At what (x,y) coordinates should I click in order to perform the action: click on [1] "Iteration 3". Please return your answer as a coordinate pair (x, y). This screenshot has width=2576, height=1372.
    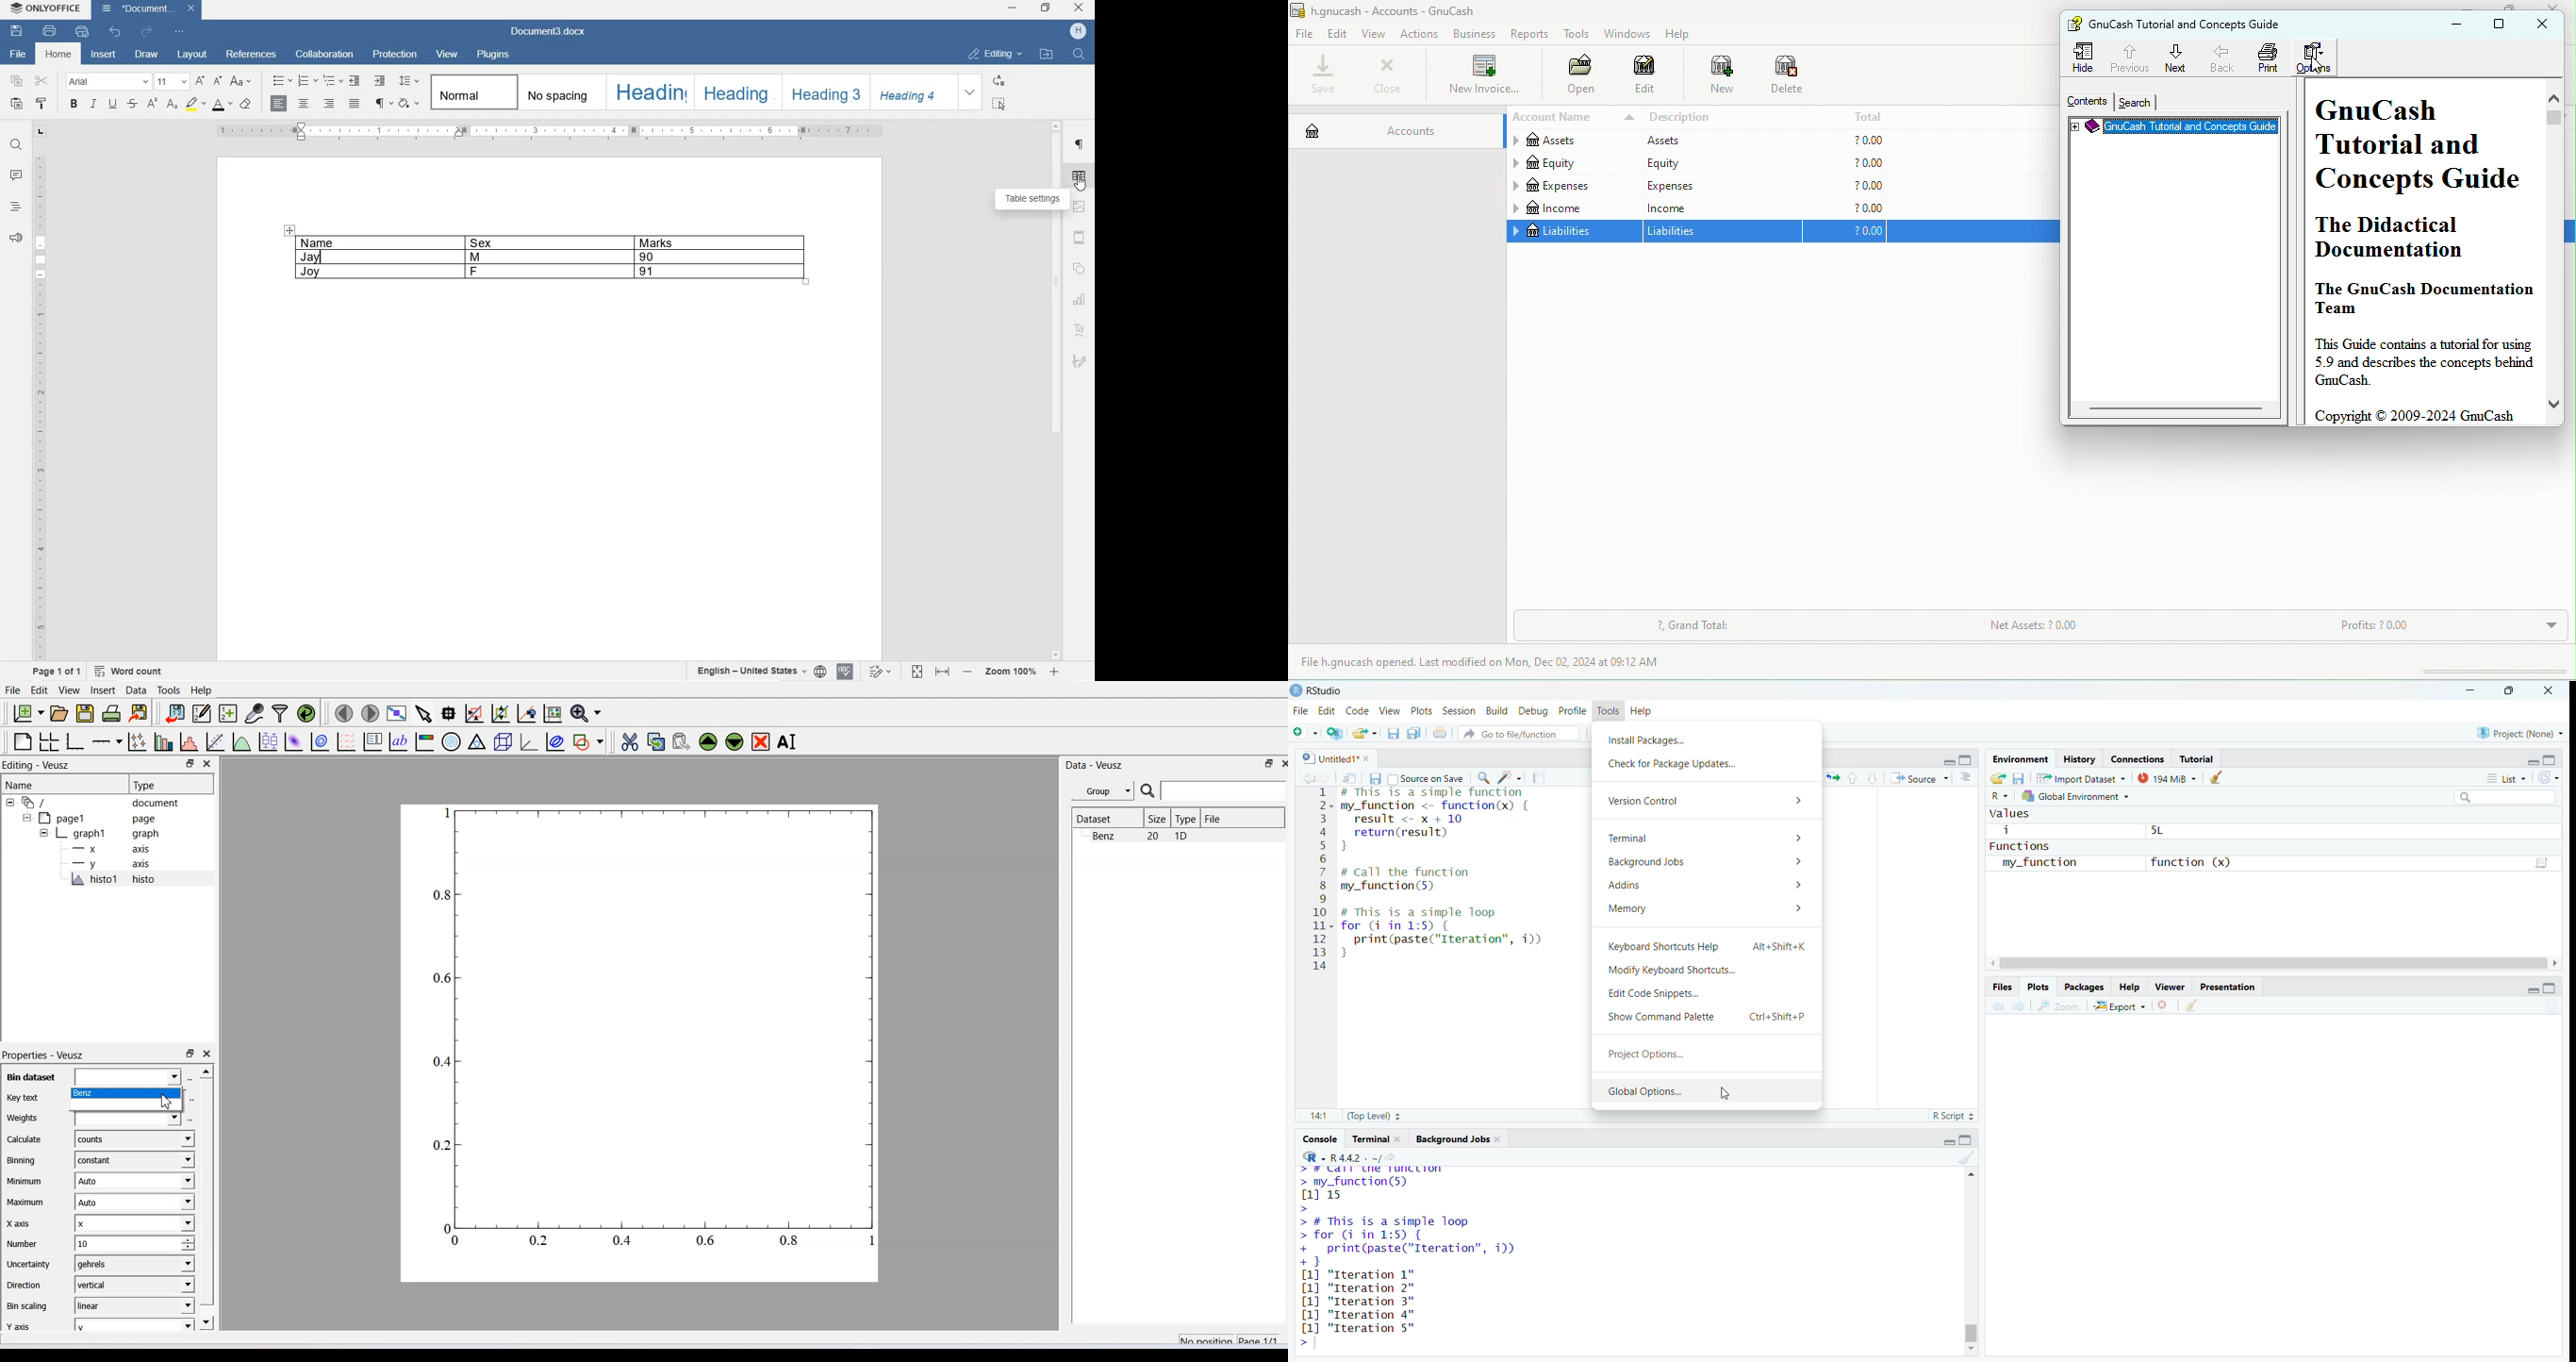
    Looking at the image, I should click on (1357, 1302).